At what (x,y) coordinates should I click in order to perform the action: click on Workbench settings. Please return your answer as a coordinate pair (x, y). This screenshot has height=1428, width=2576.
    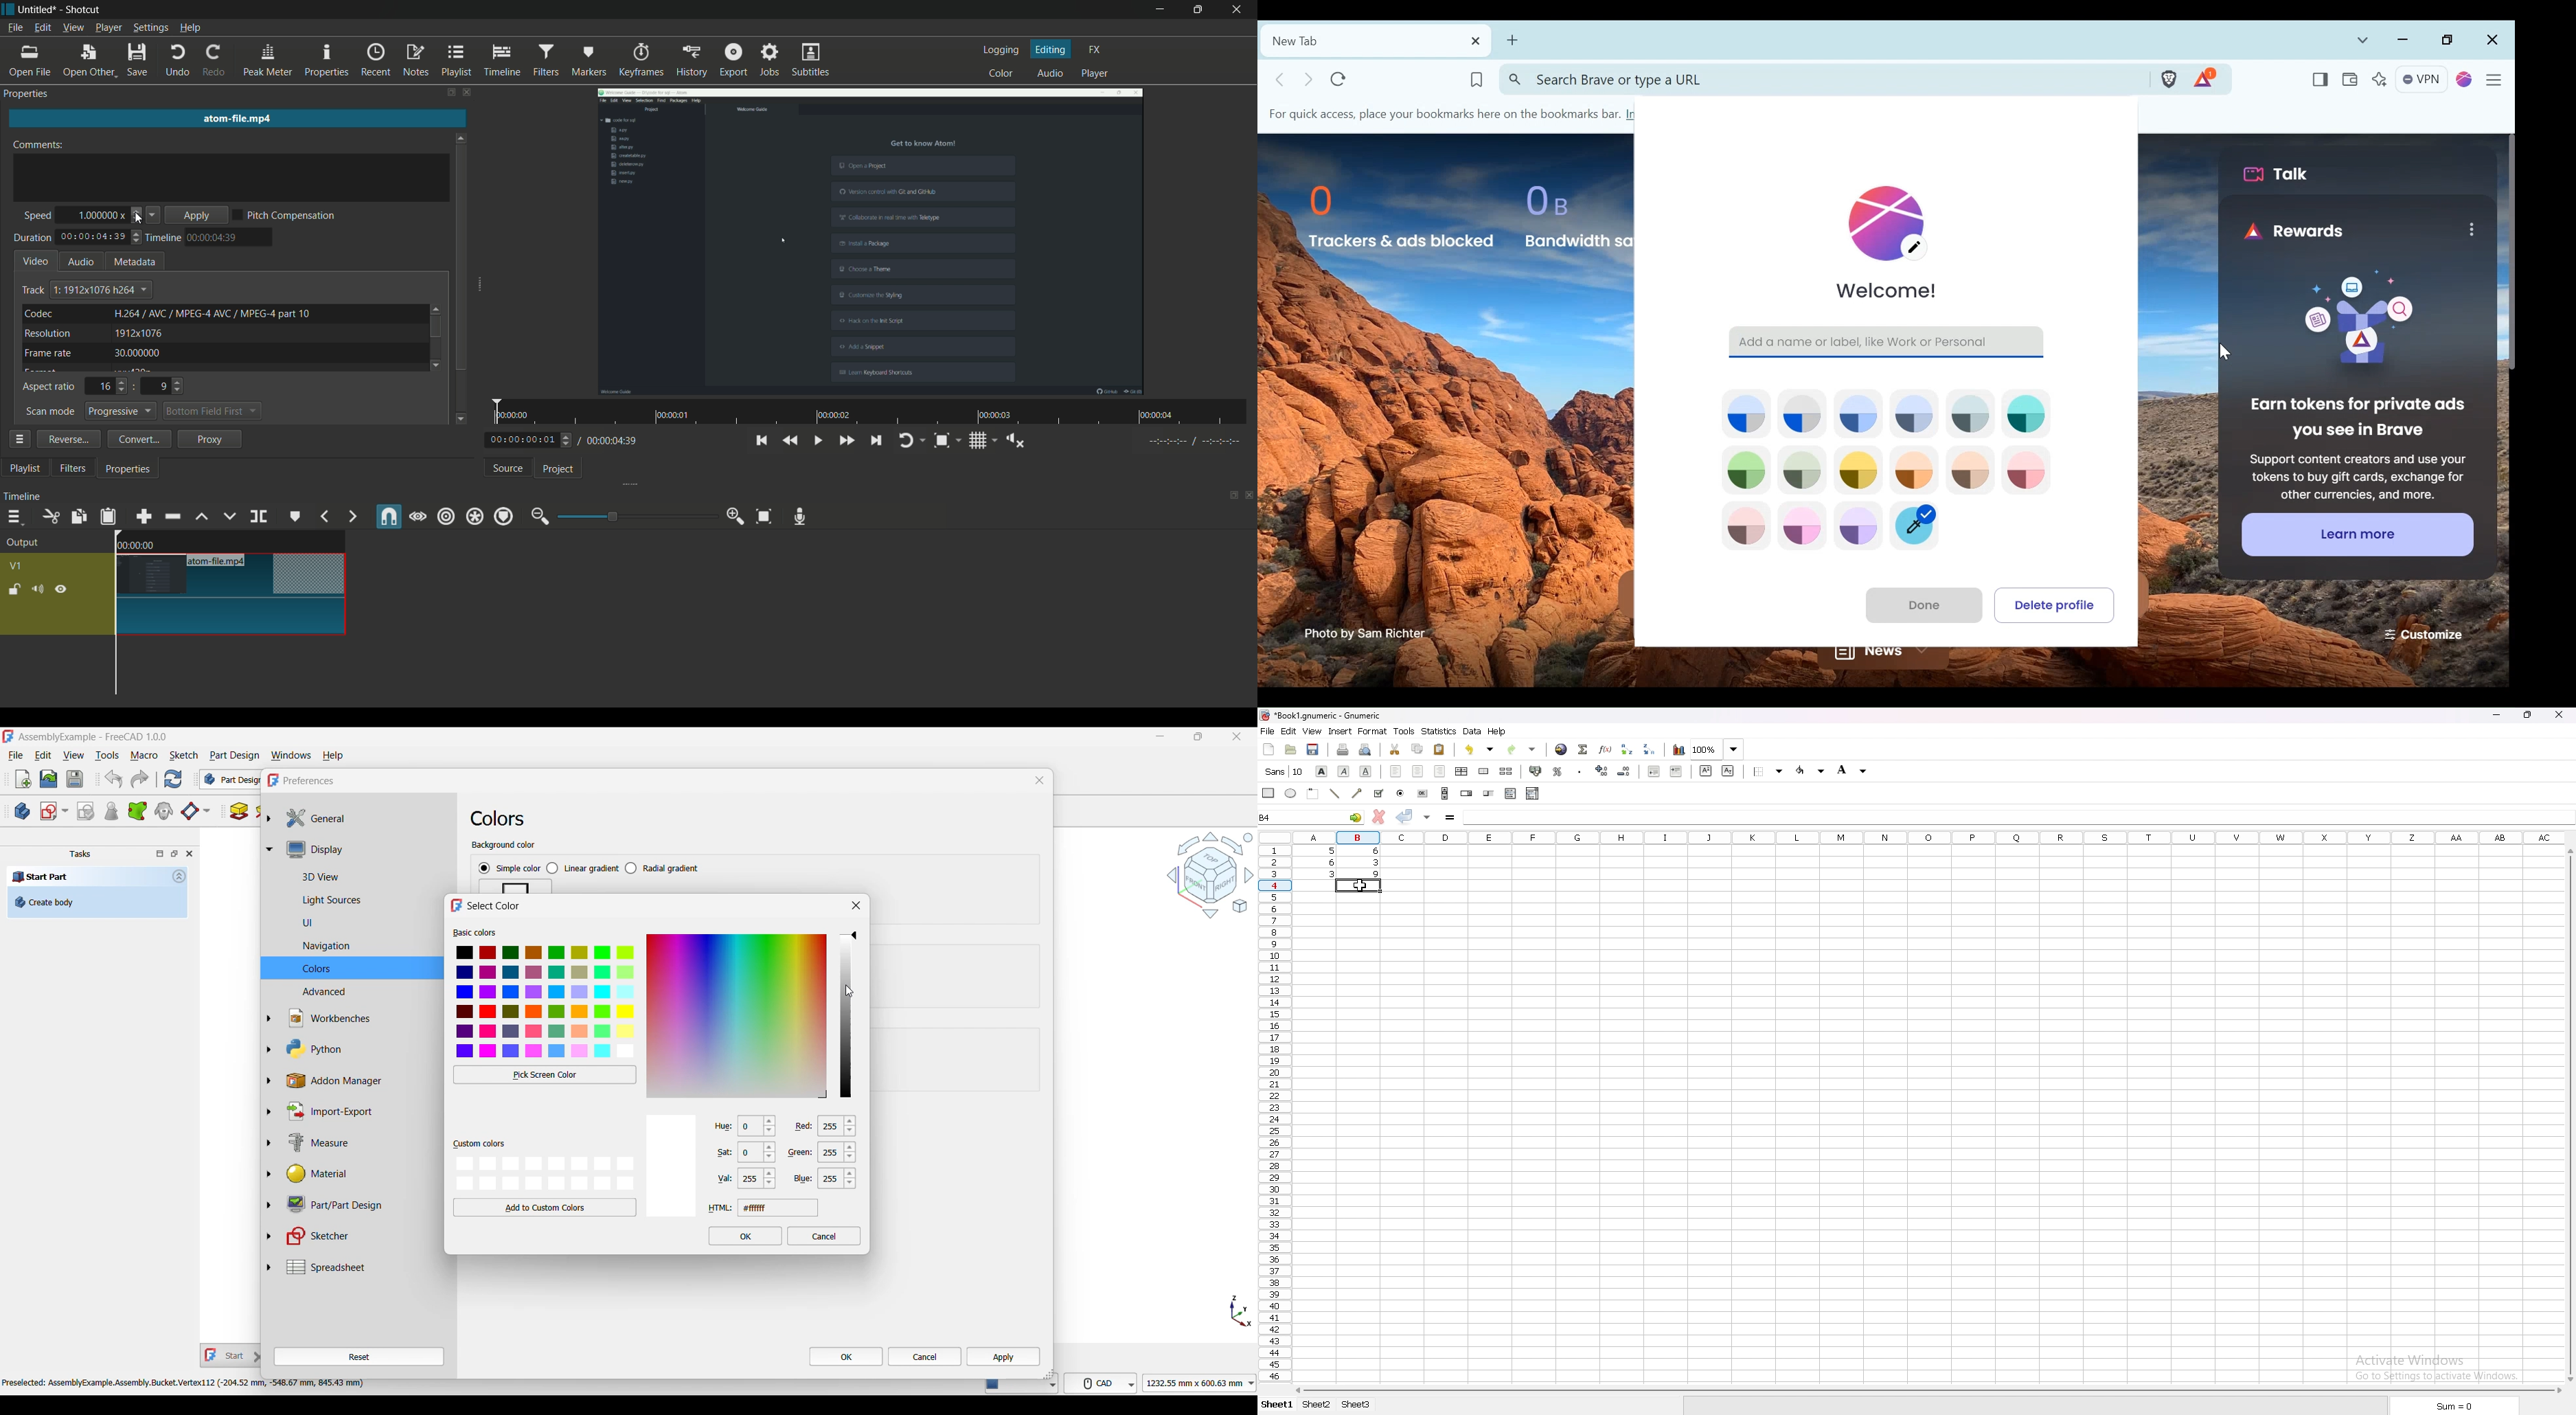
    Looking at the image, I should click on (360, 1018).